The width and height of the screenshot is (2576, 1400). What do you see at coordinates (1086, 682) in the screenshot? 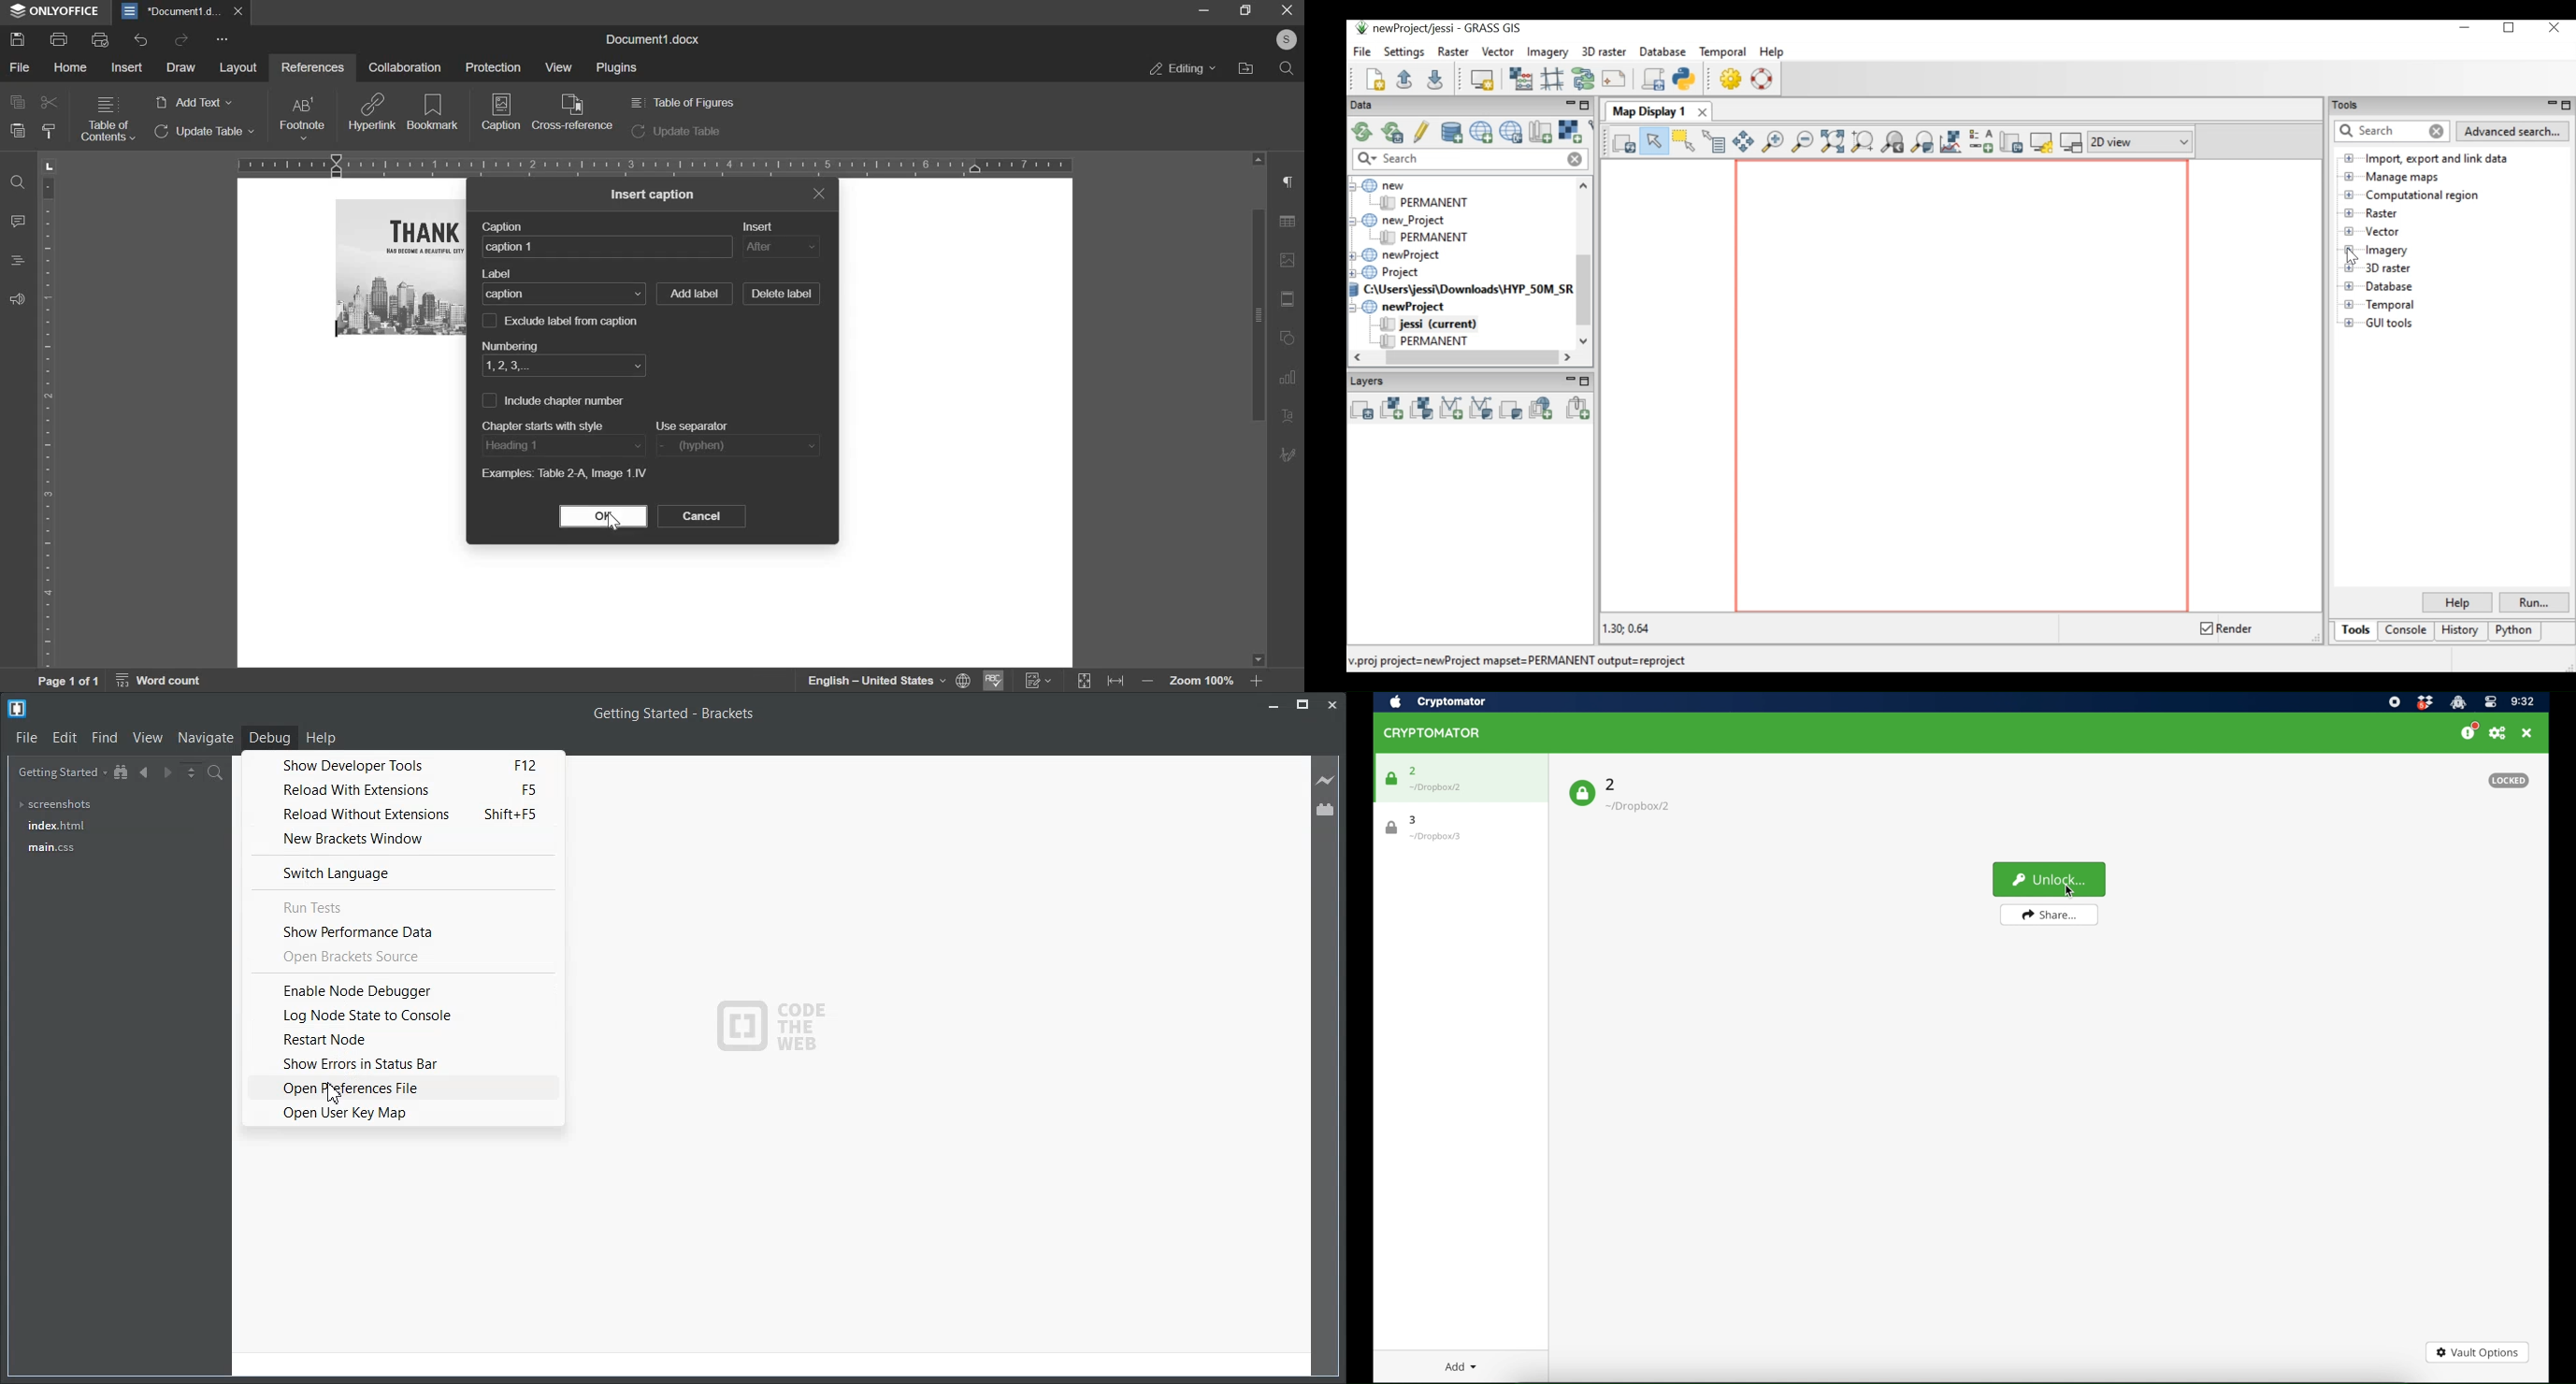
I see `Expand` at bounding box center [1086, 682].